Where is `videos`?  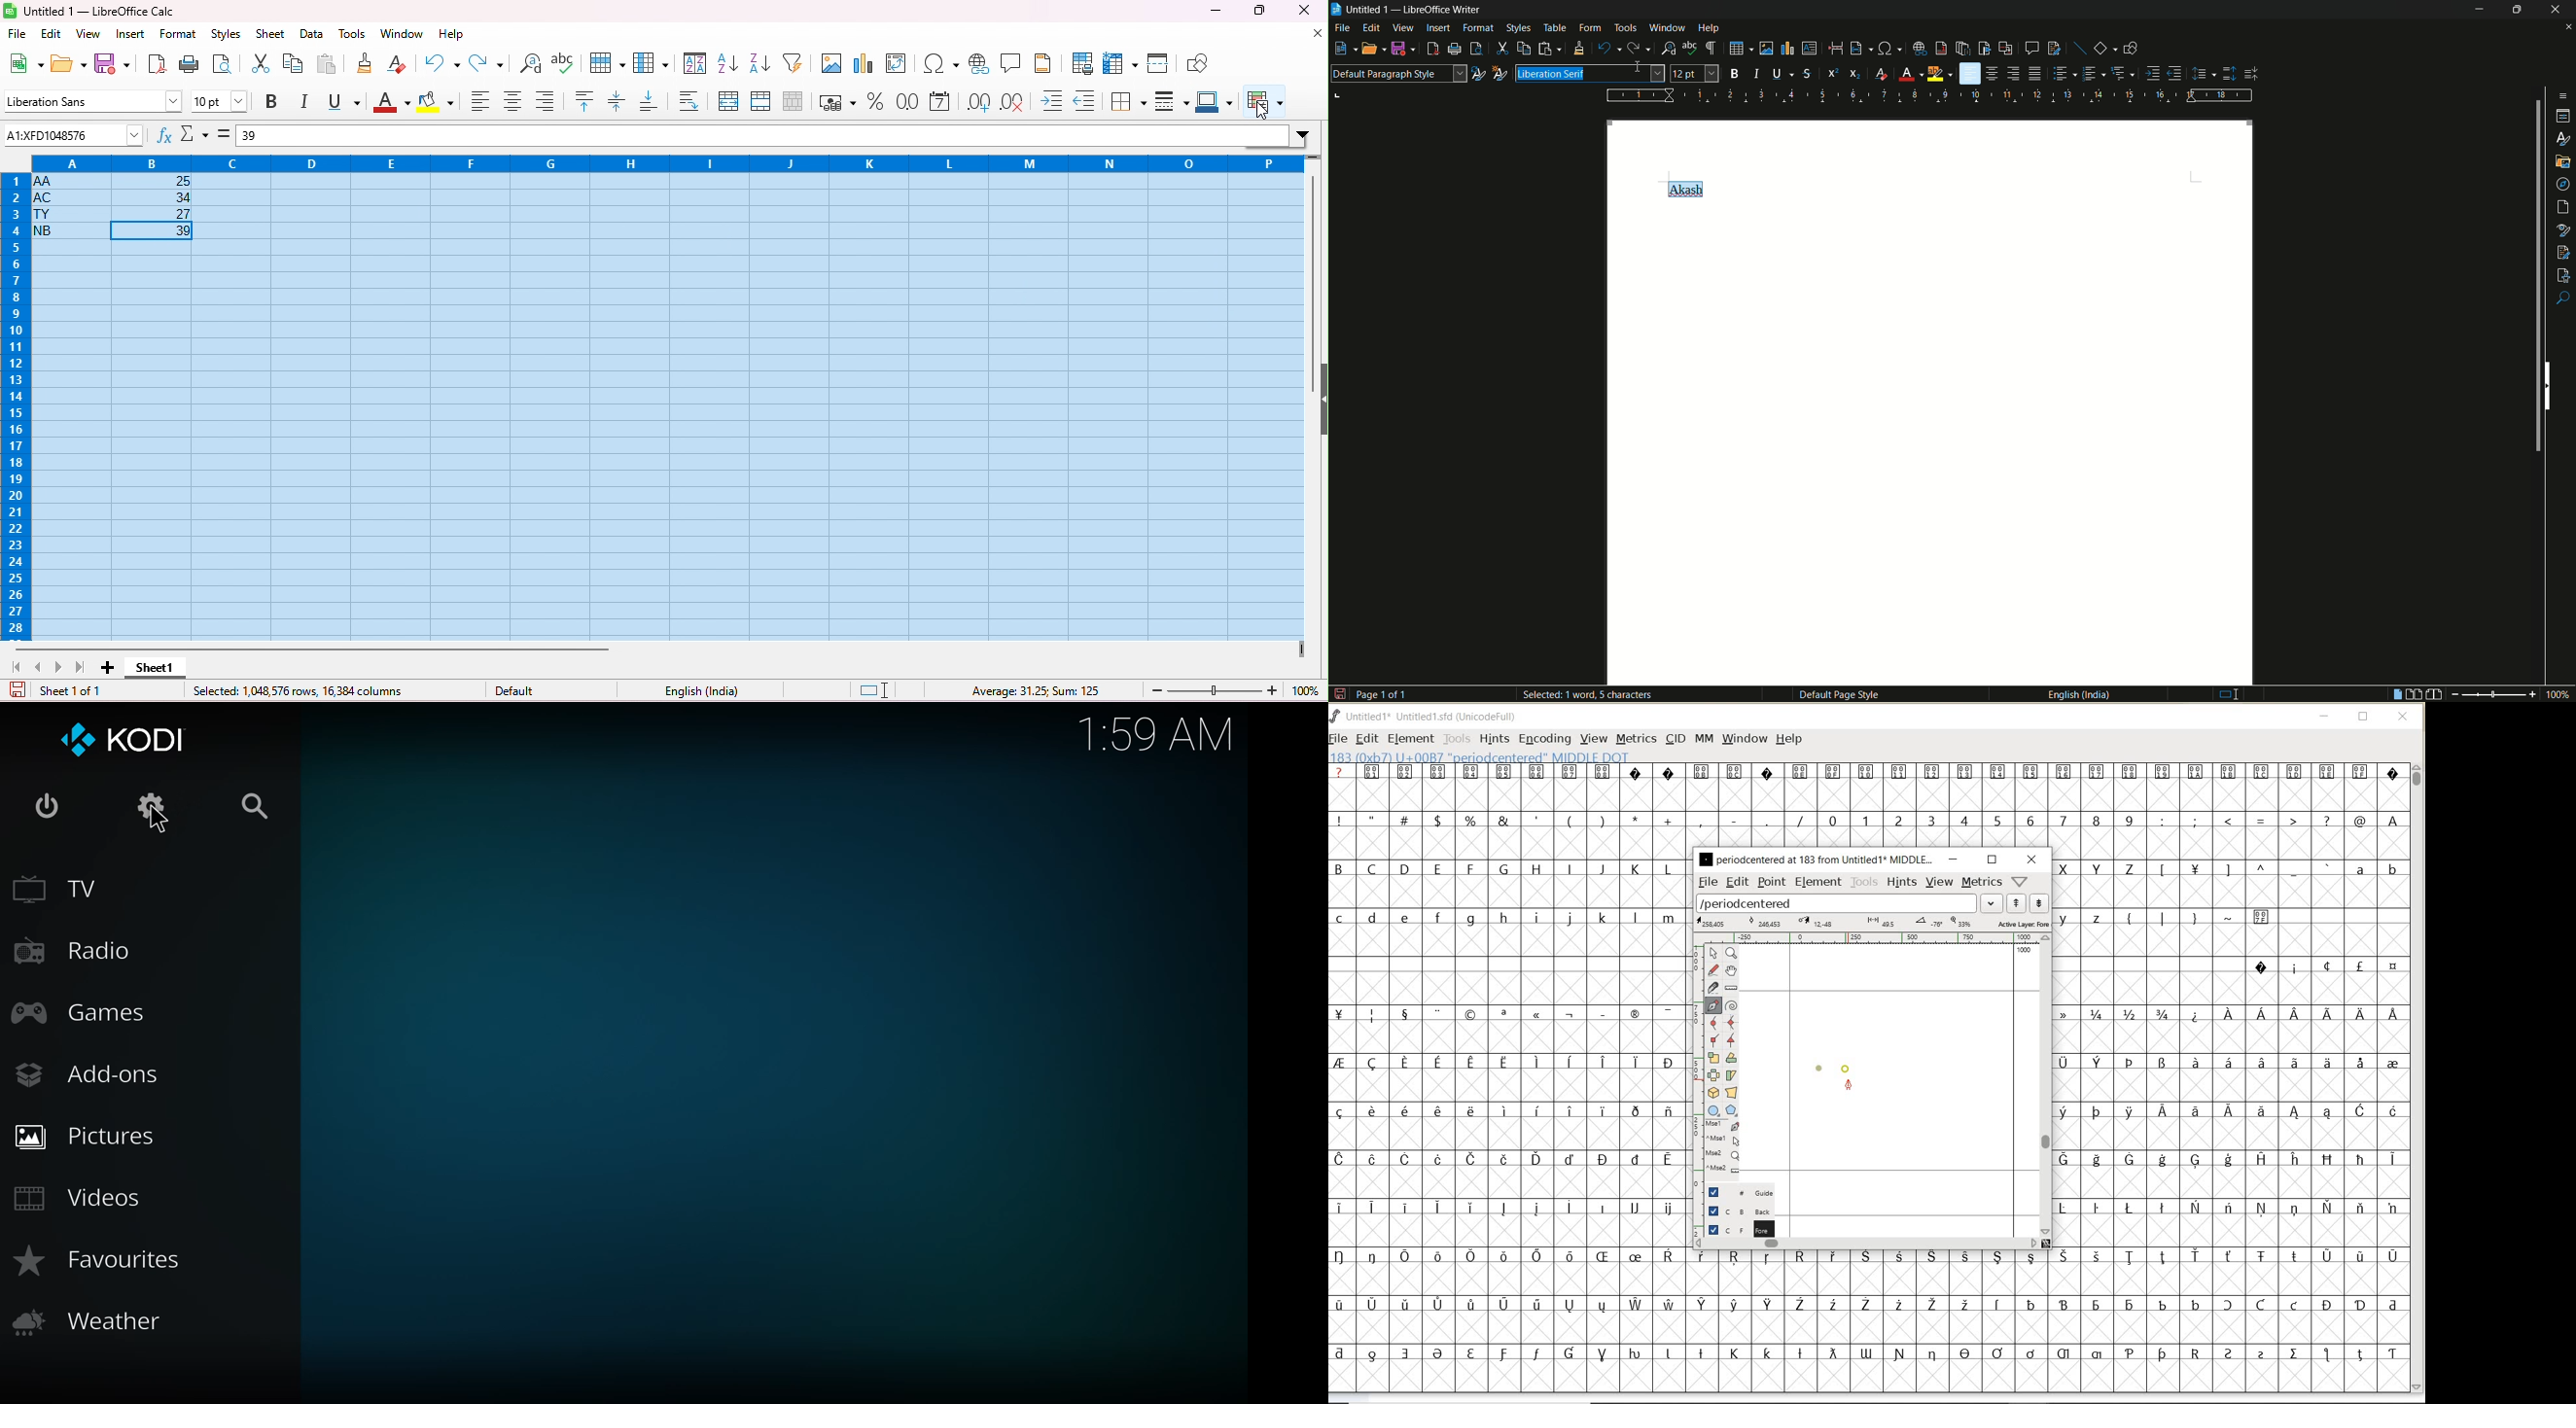
videos is located at coordinates (81, 1197).